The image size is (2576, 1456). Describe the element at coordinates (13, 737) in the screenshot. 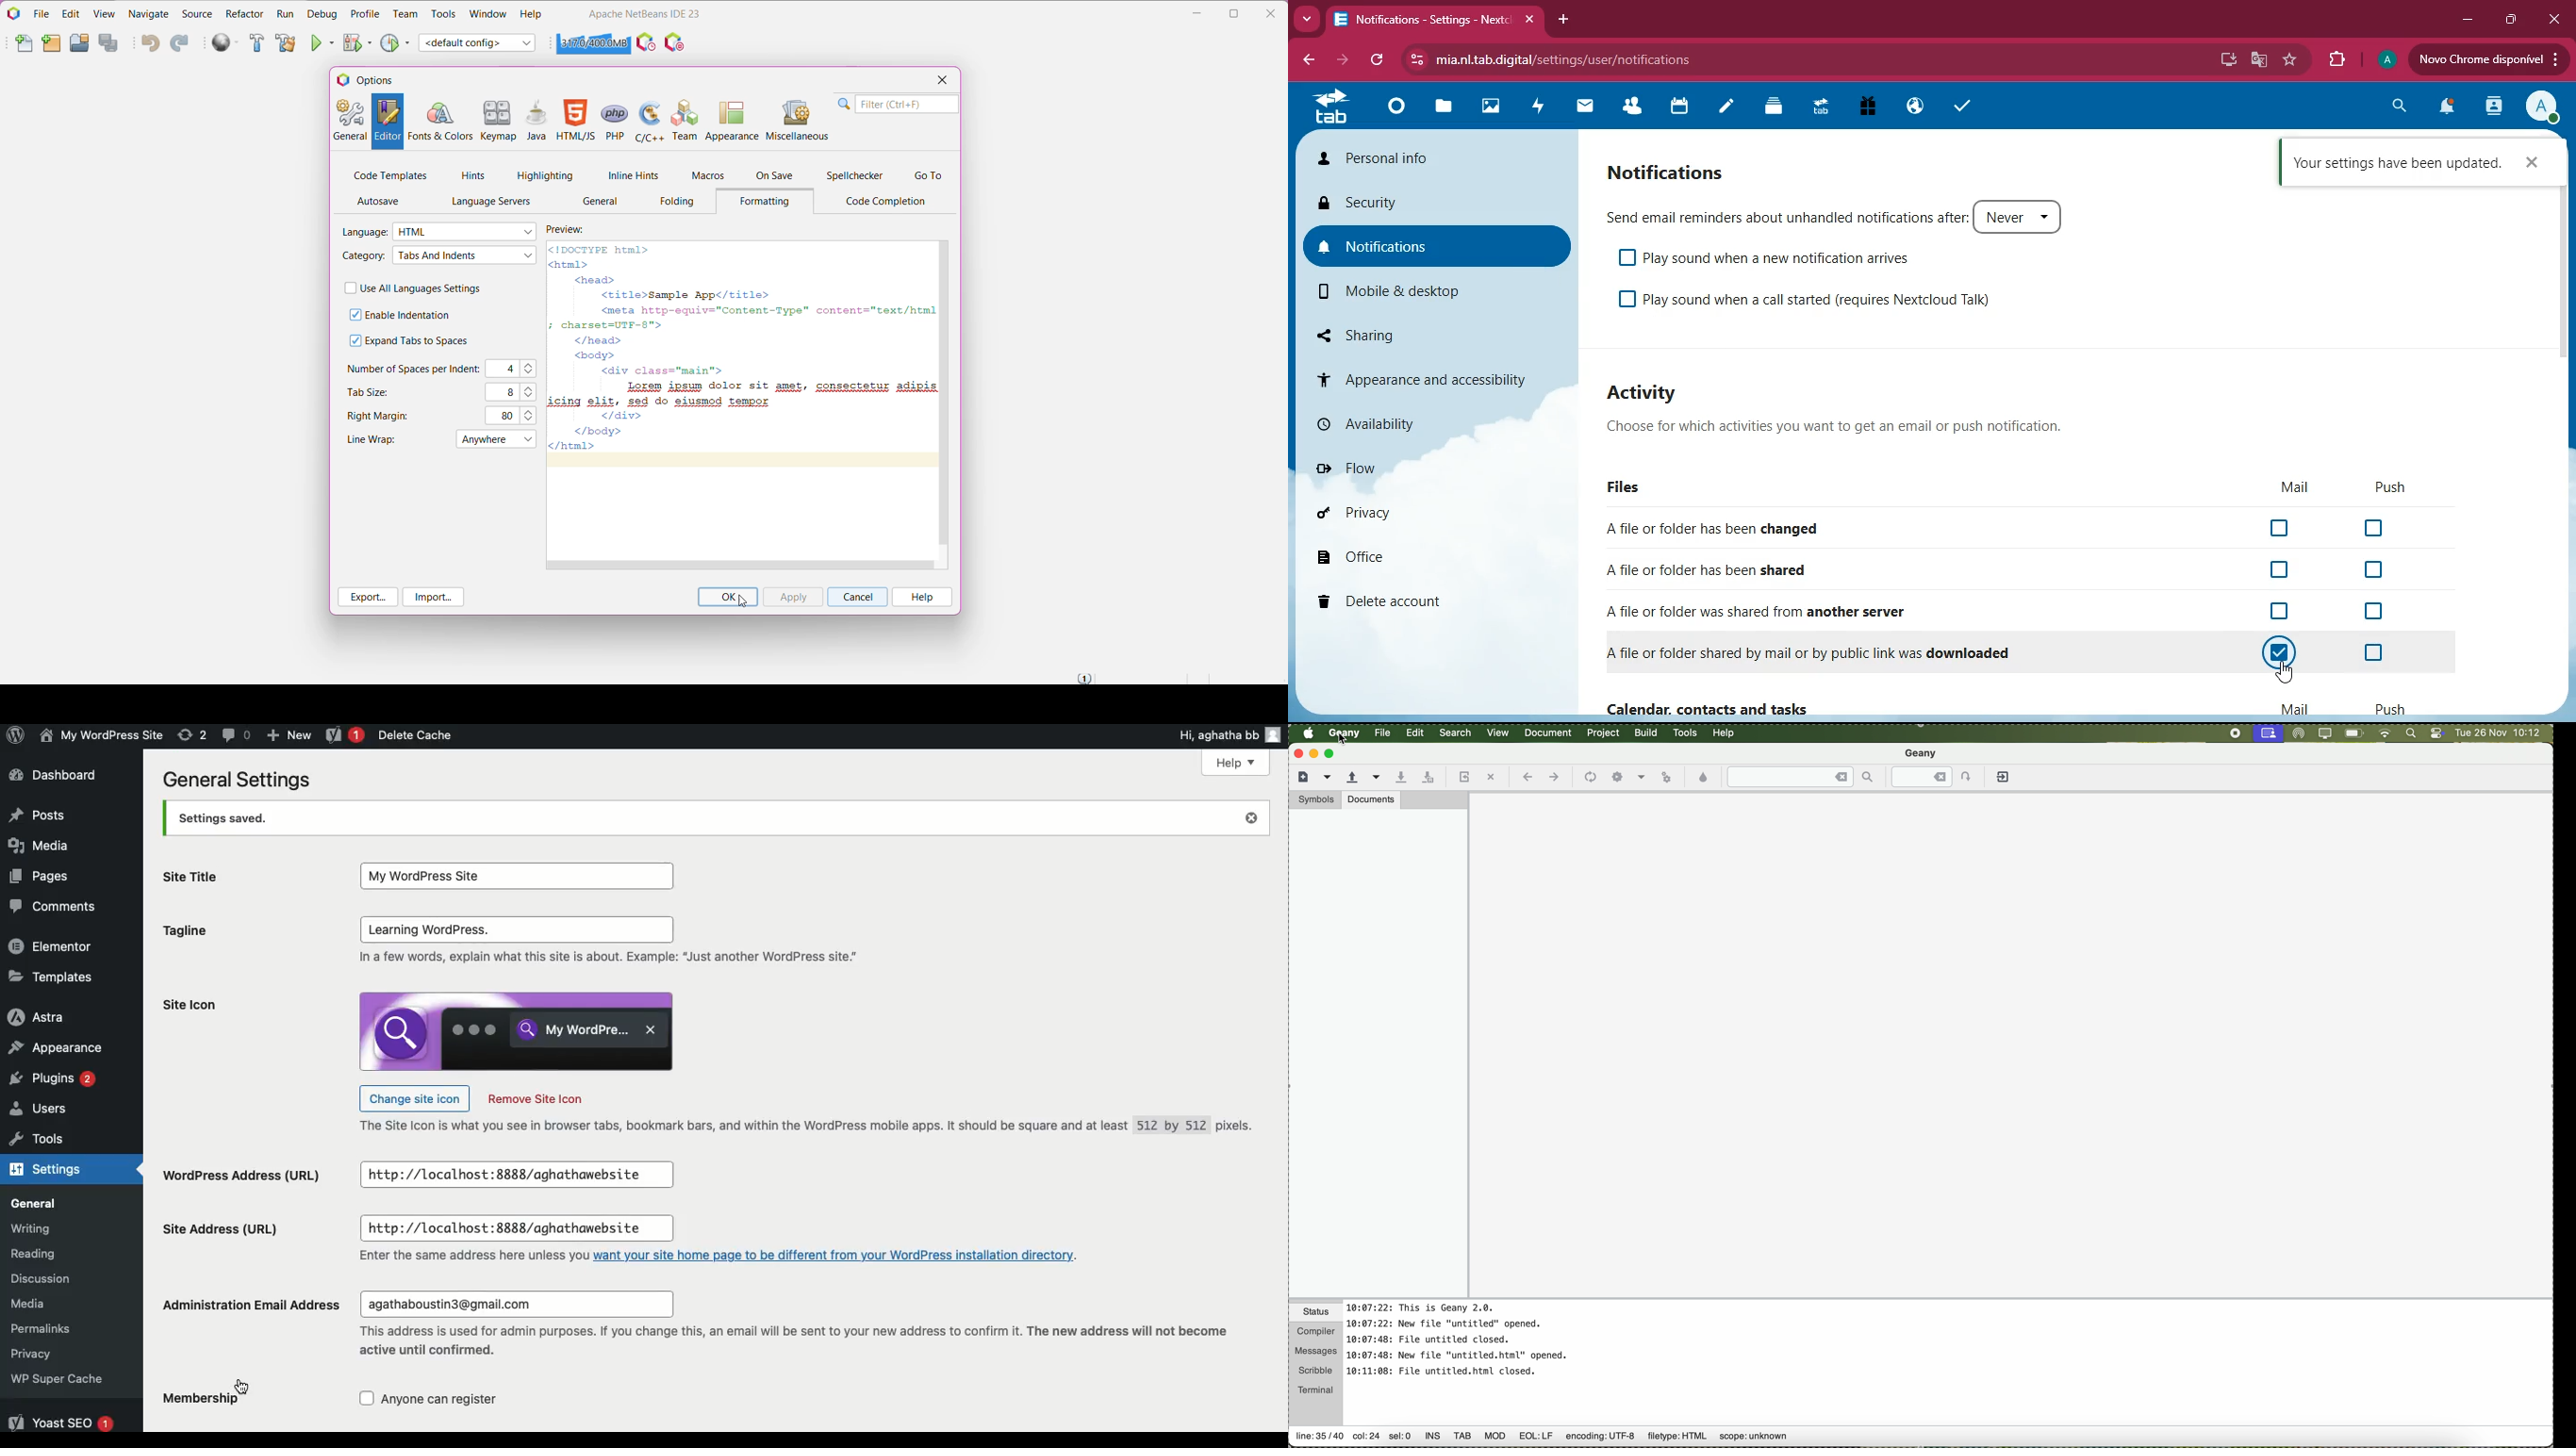

I see `Wordpress Logo` at that location.